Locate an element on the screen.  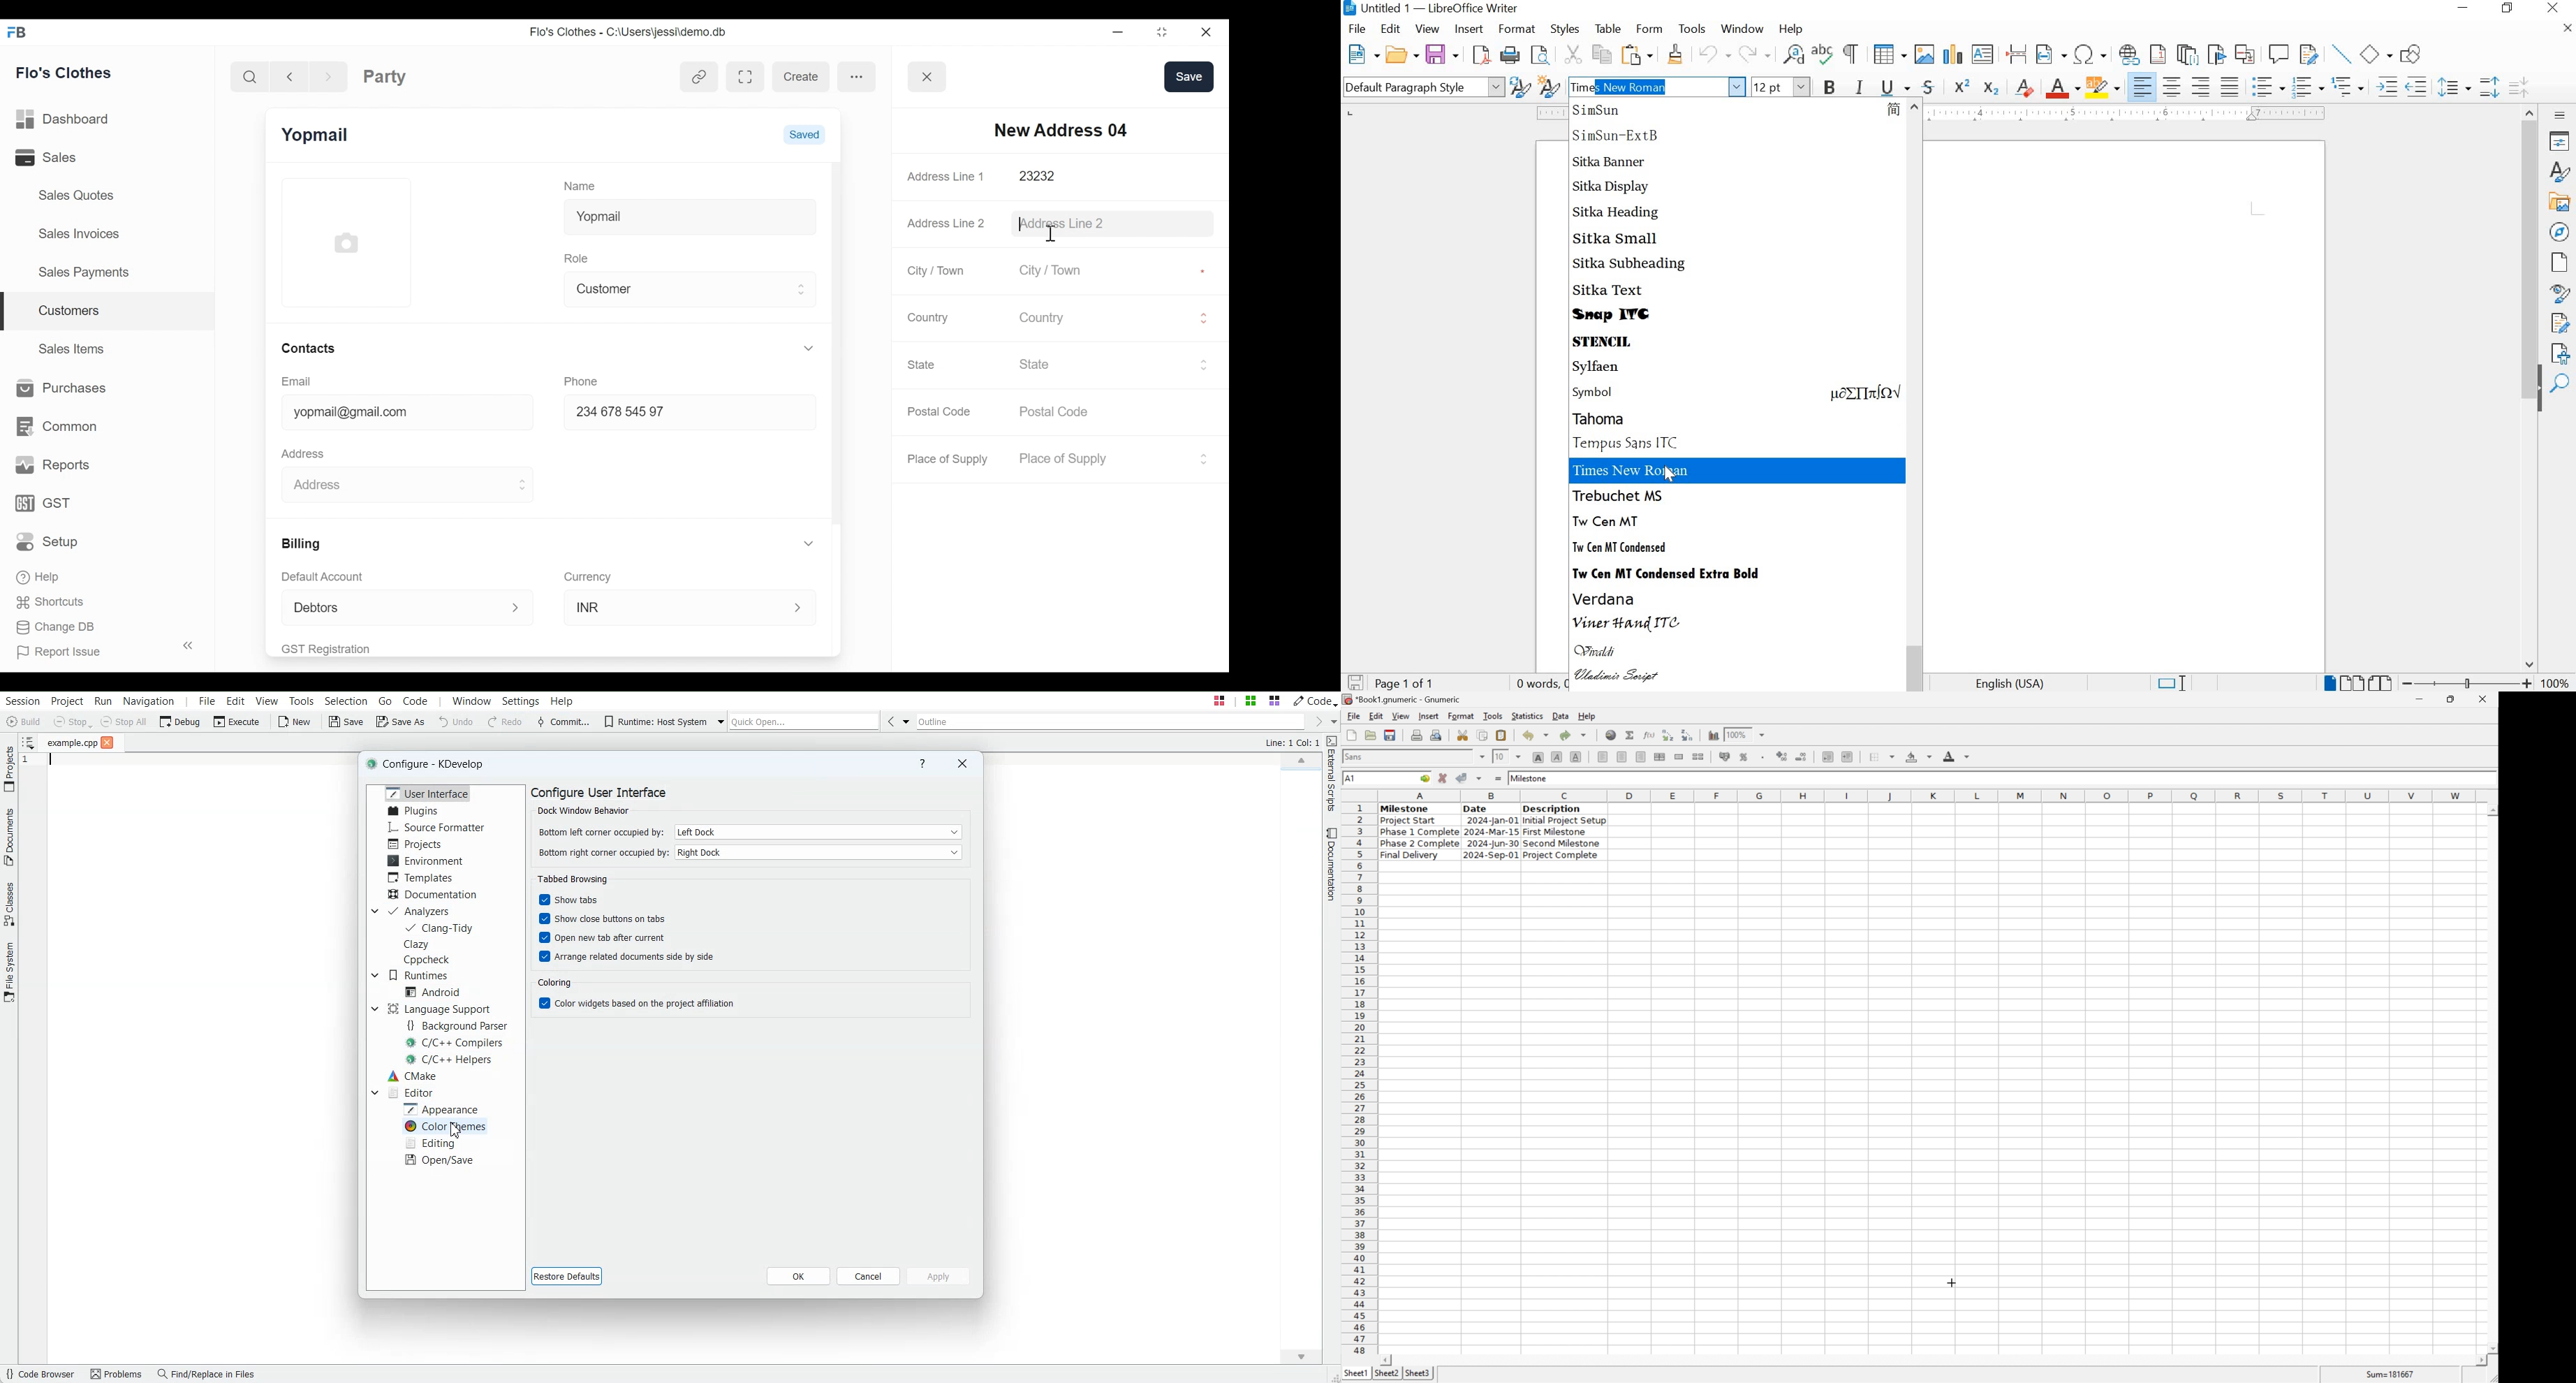
Asterisk is located at coordinates (1200, 176).